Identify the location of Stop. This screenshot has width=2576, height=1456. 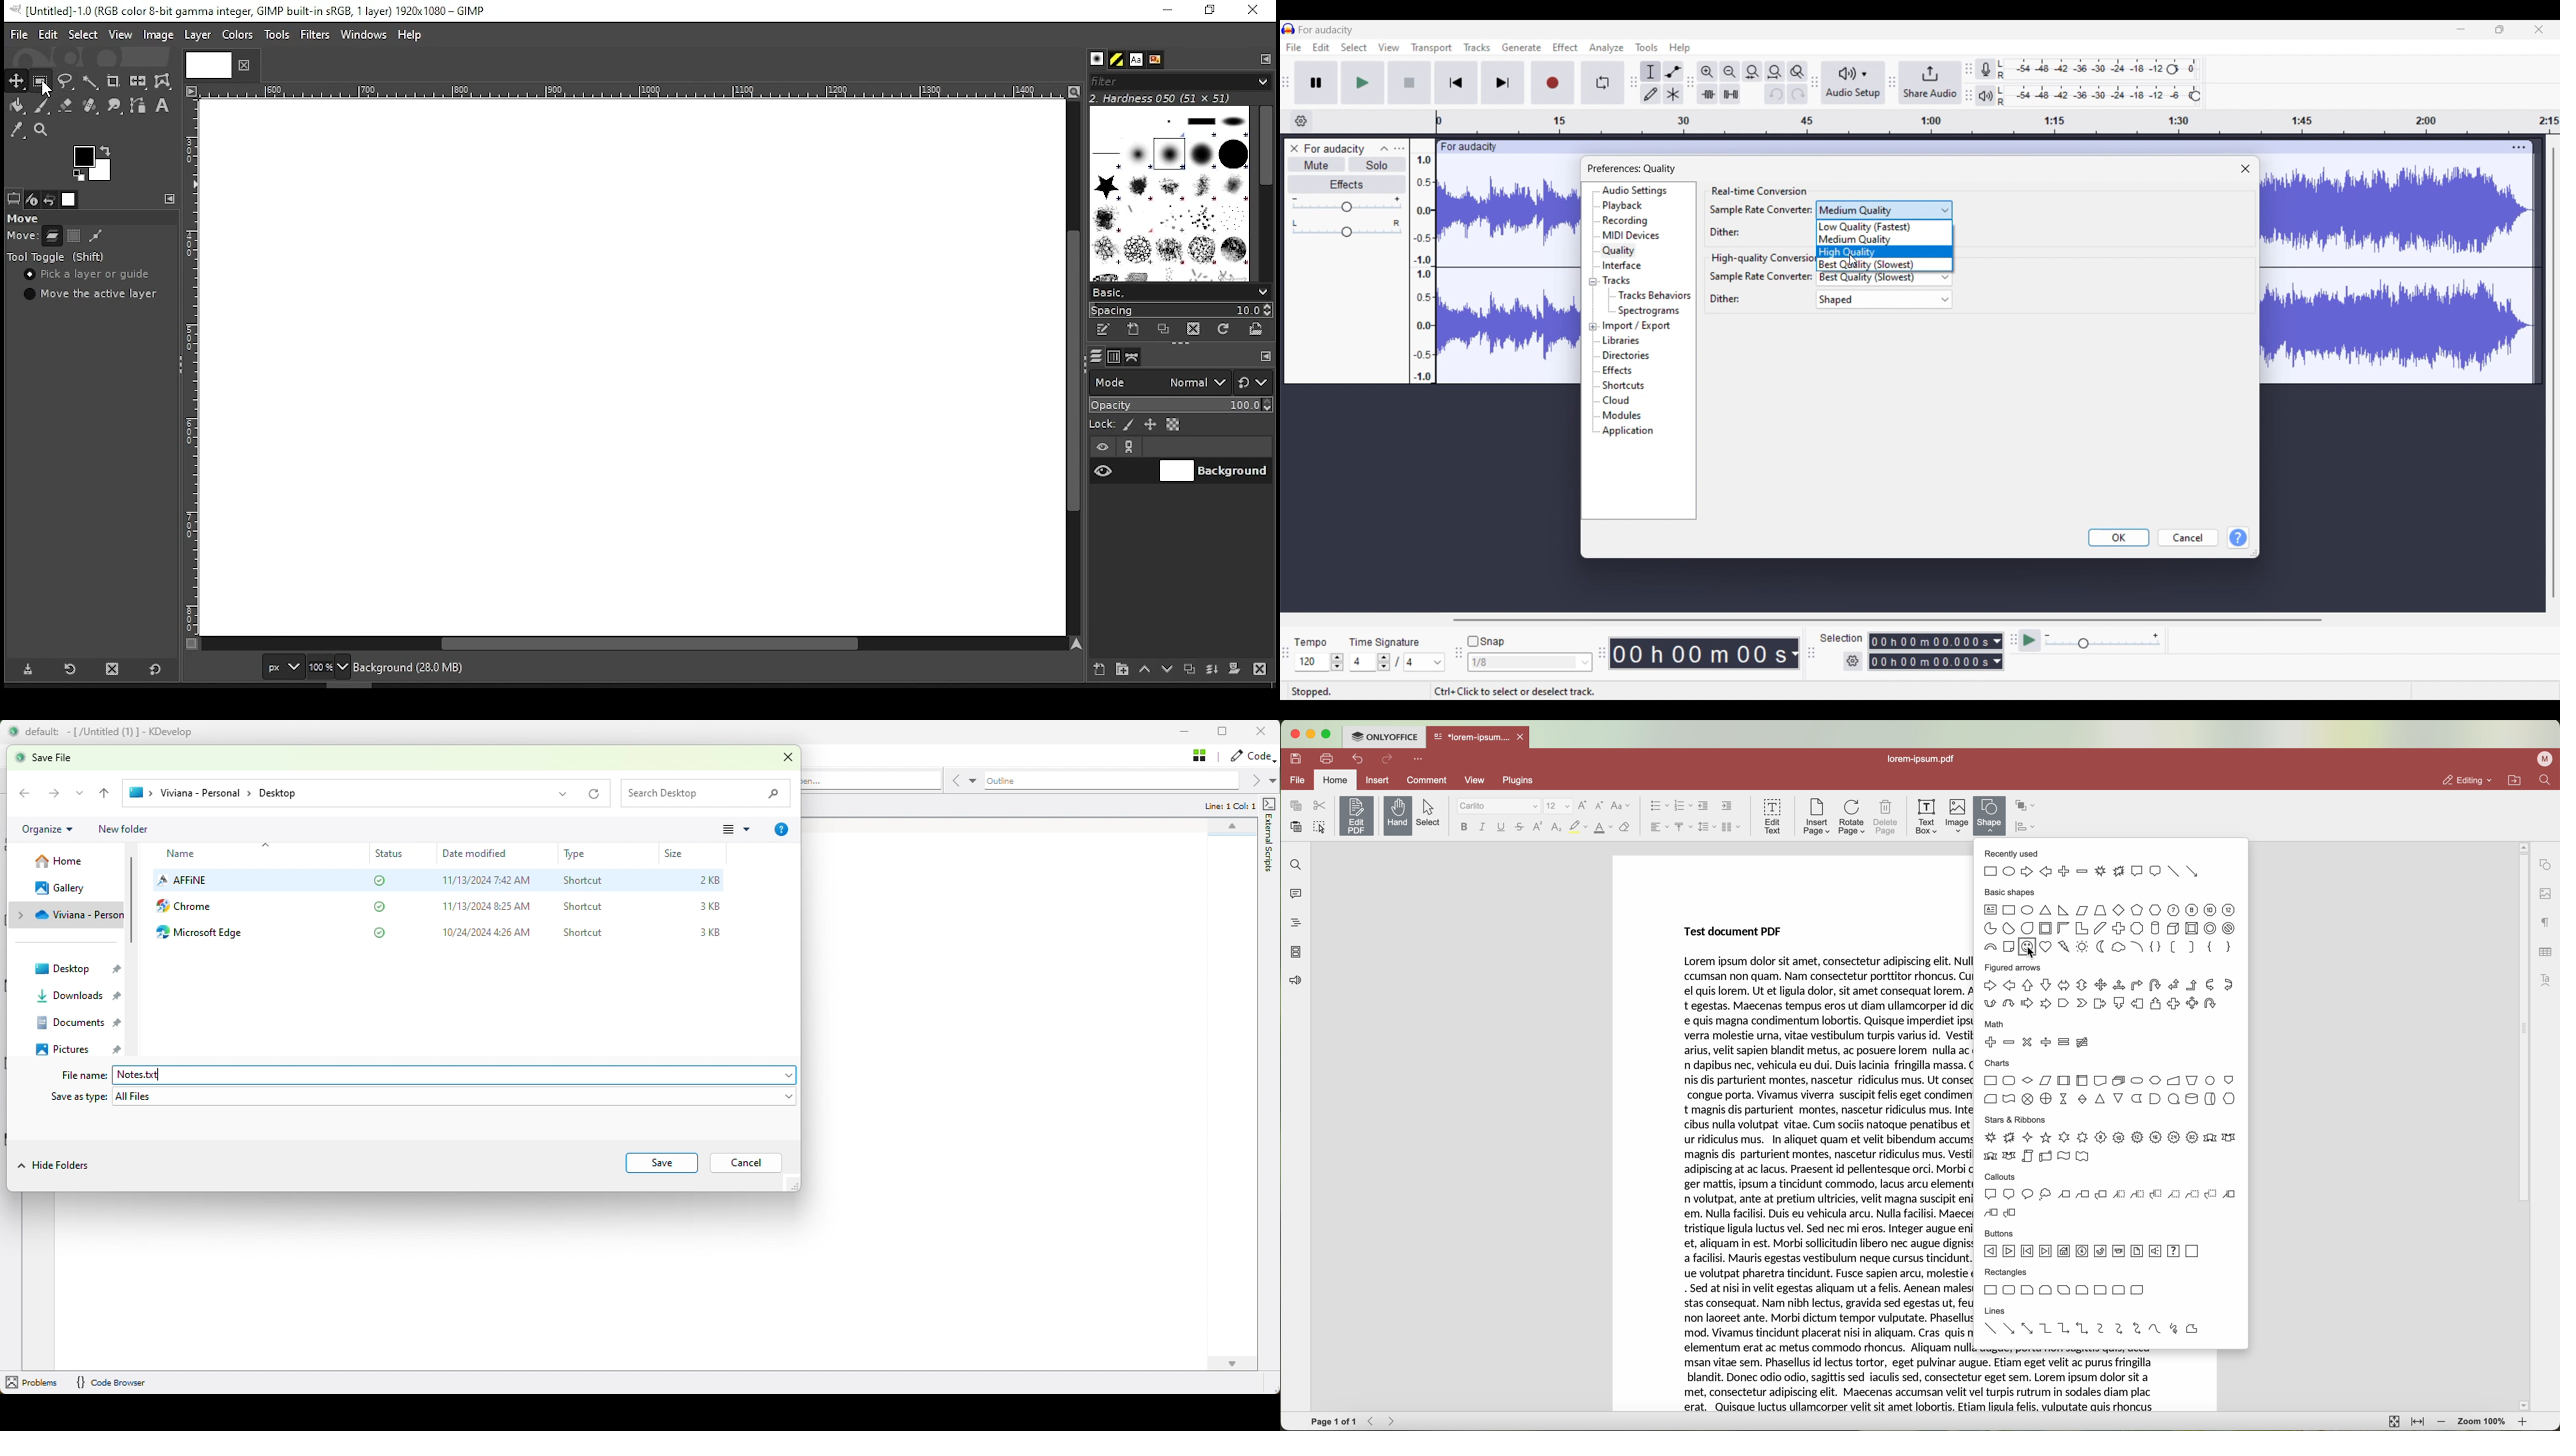
(1409, 83).